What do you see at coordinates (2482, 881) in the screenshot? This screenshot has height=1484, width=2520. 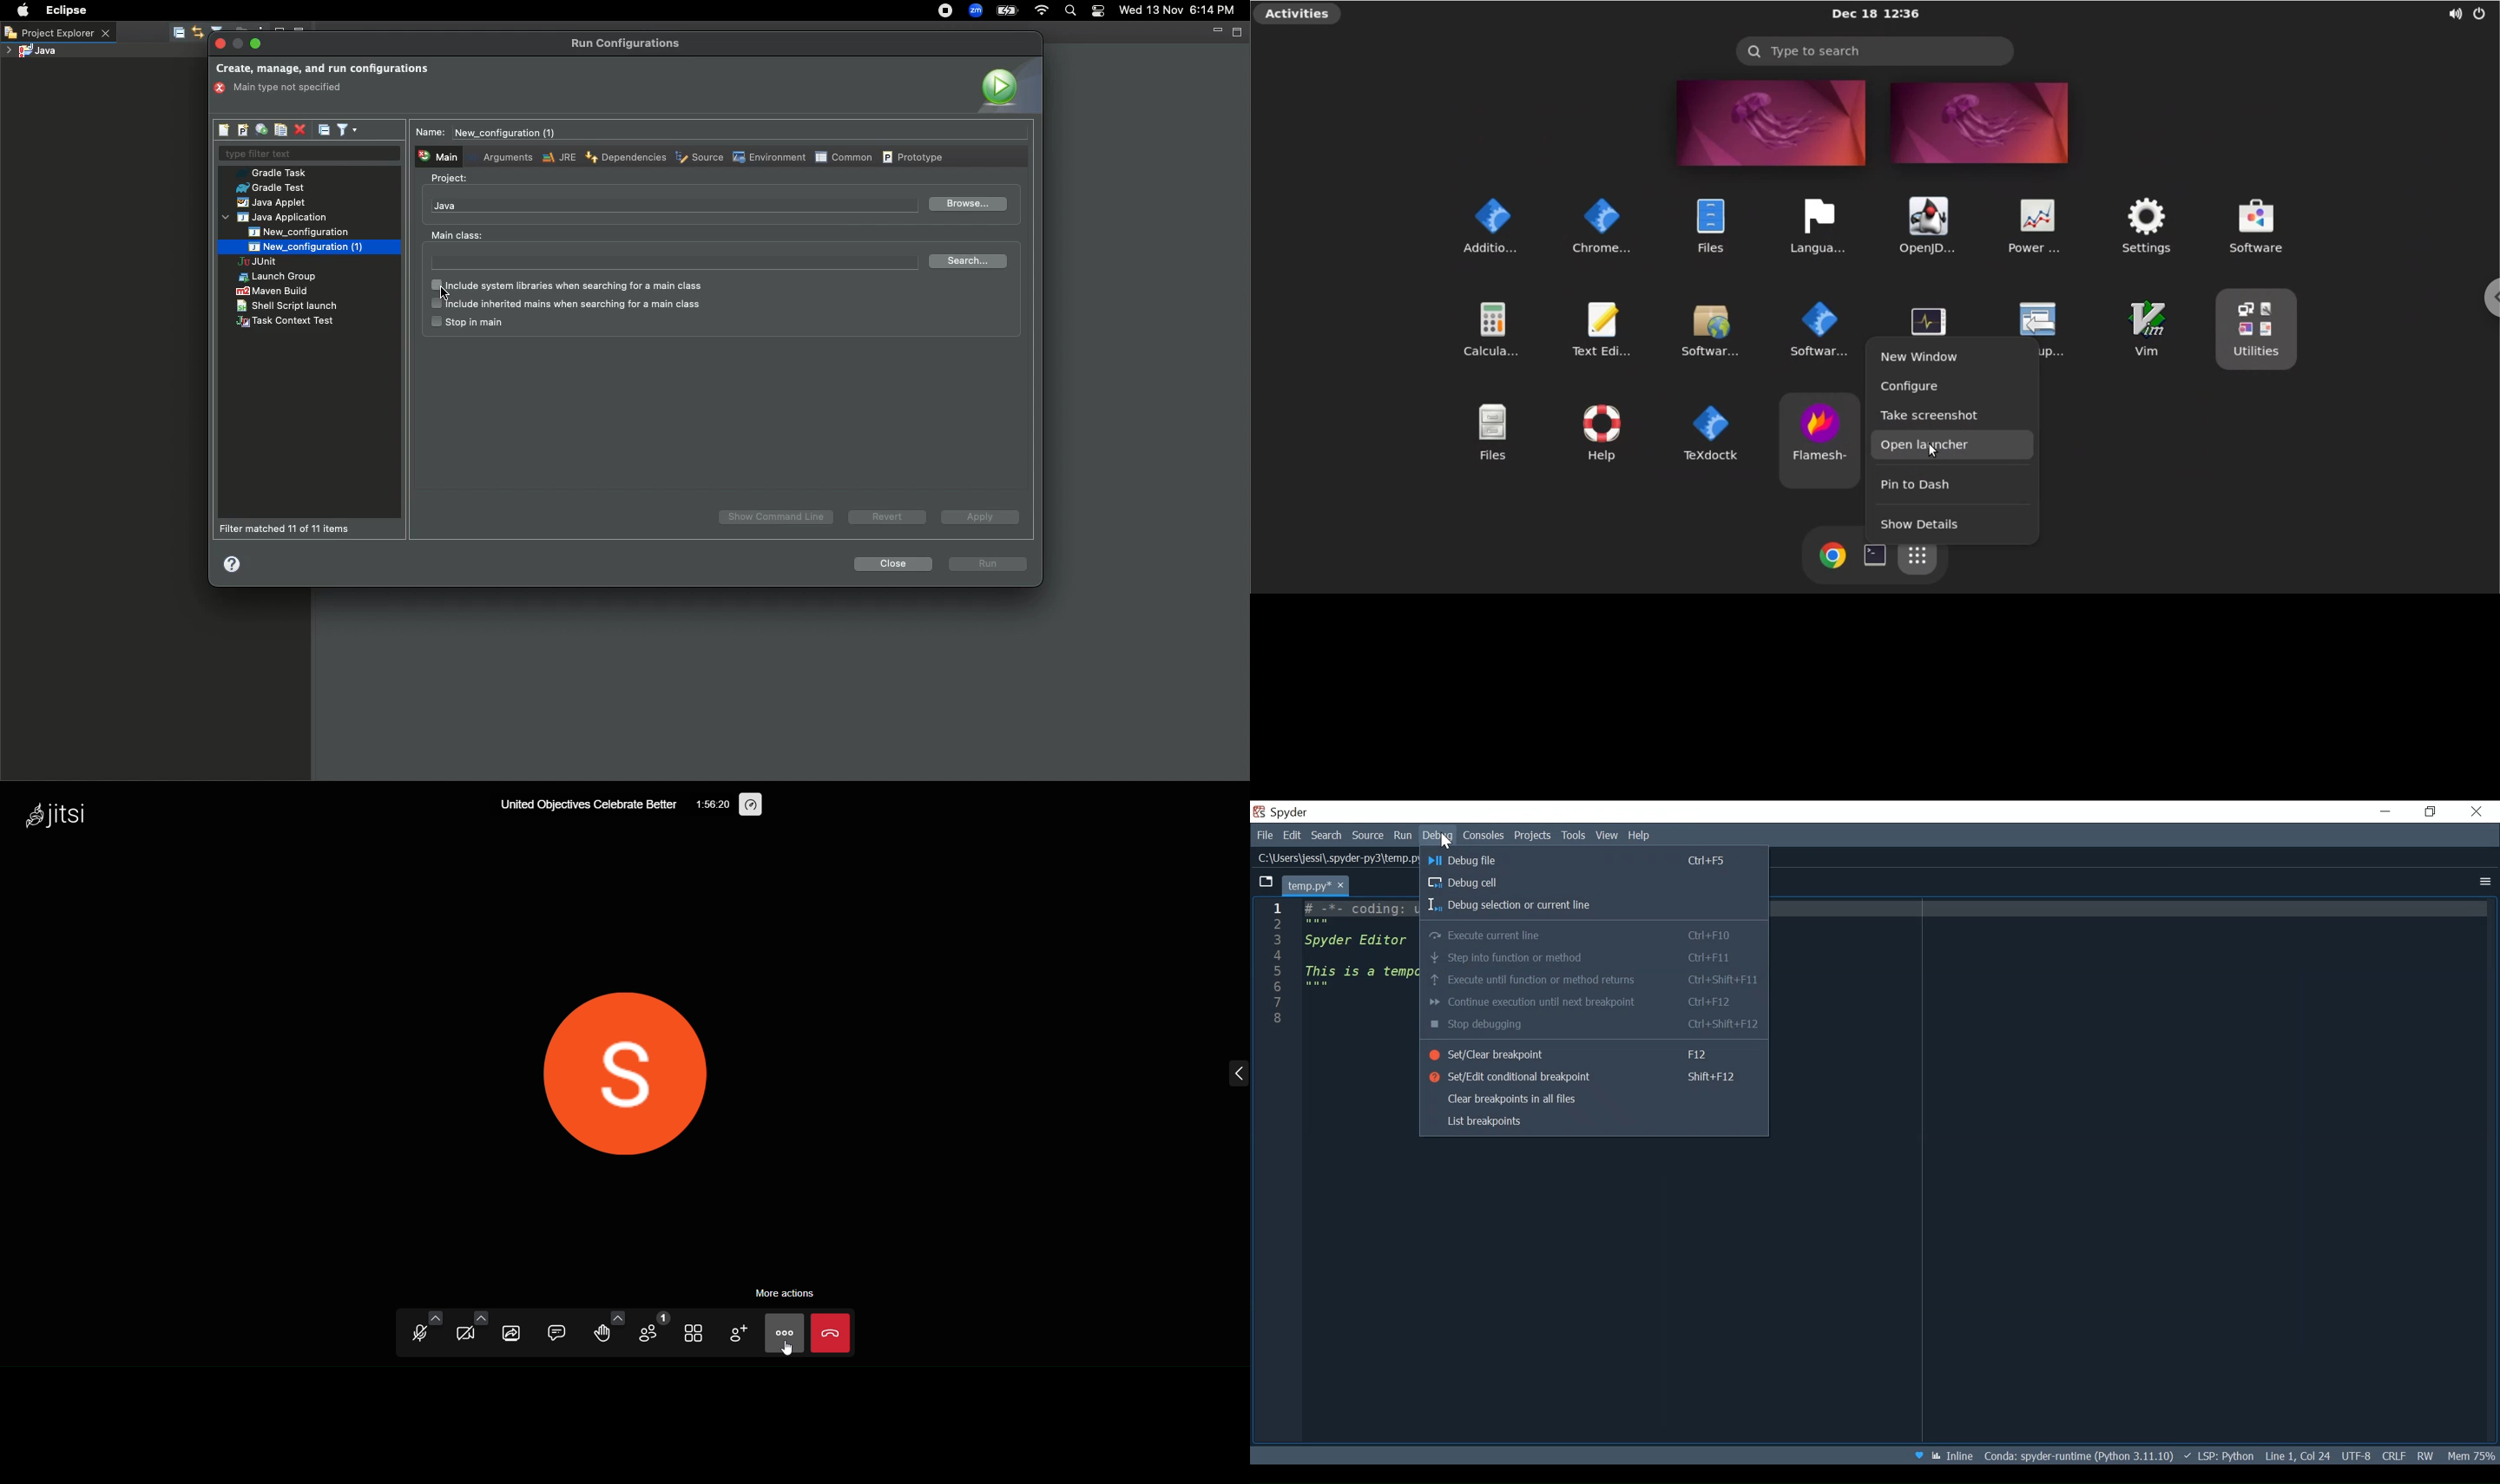 I see `more options` at bounding box center [2482, 881].